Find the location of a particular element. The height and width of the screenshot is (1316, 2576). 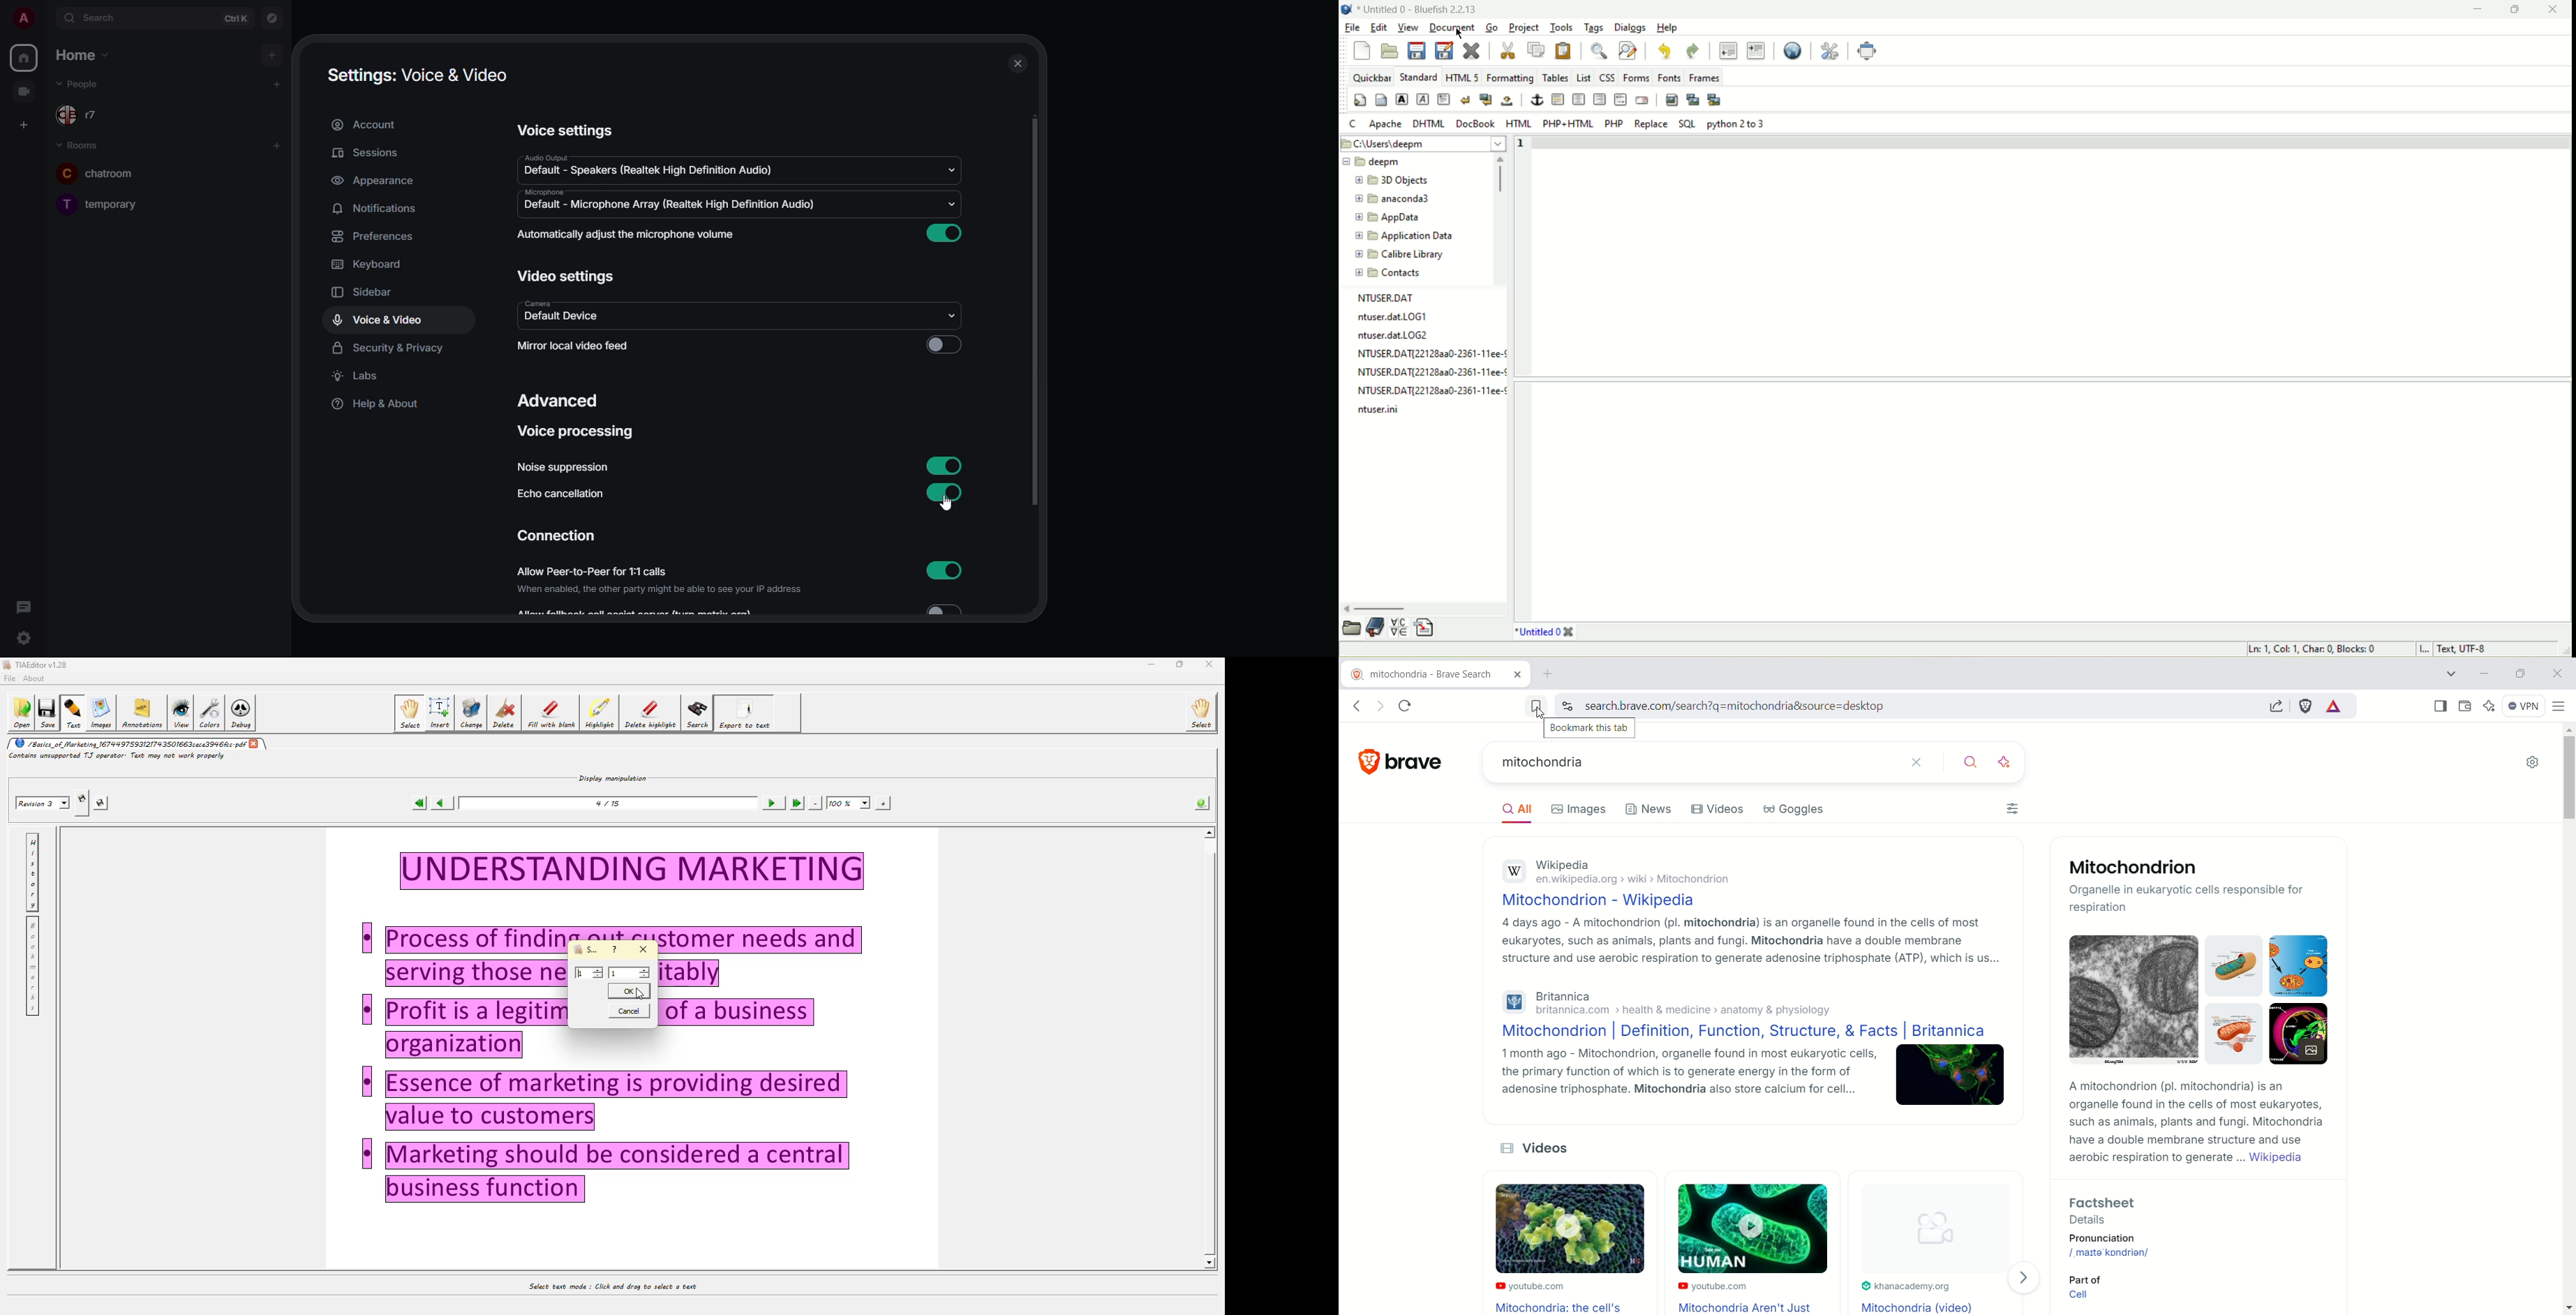

audio output is located at coordinates (545, 158).